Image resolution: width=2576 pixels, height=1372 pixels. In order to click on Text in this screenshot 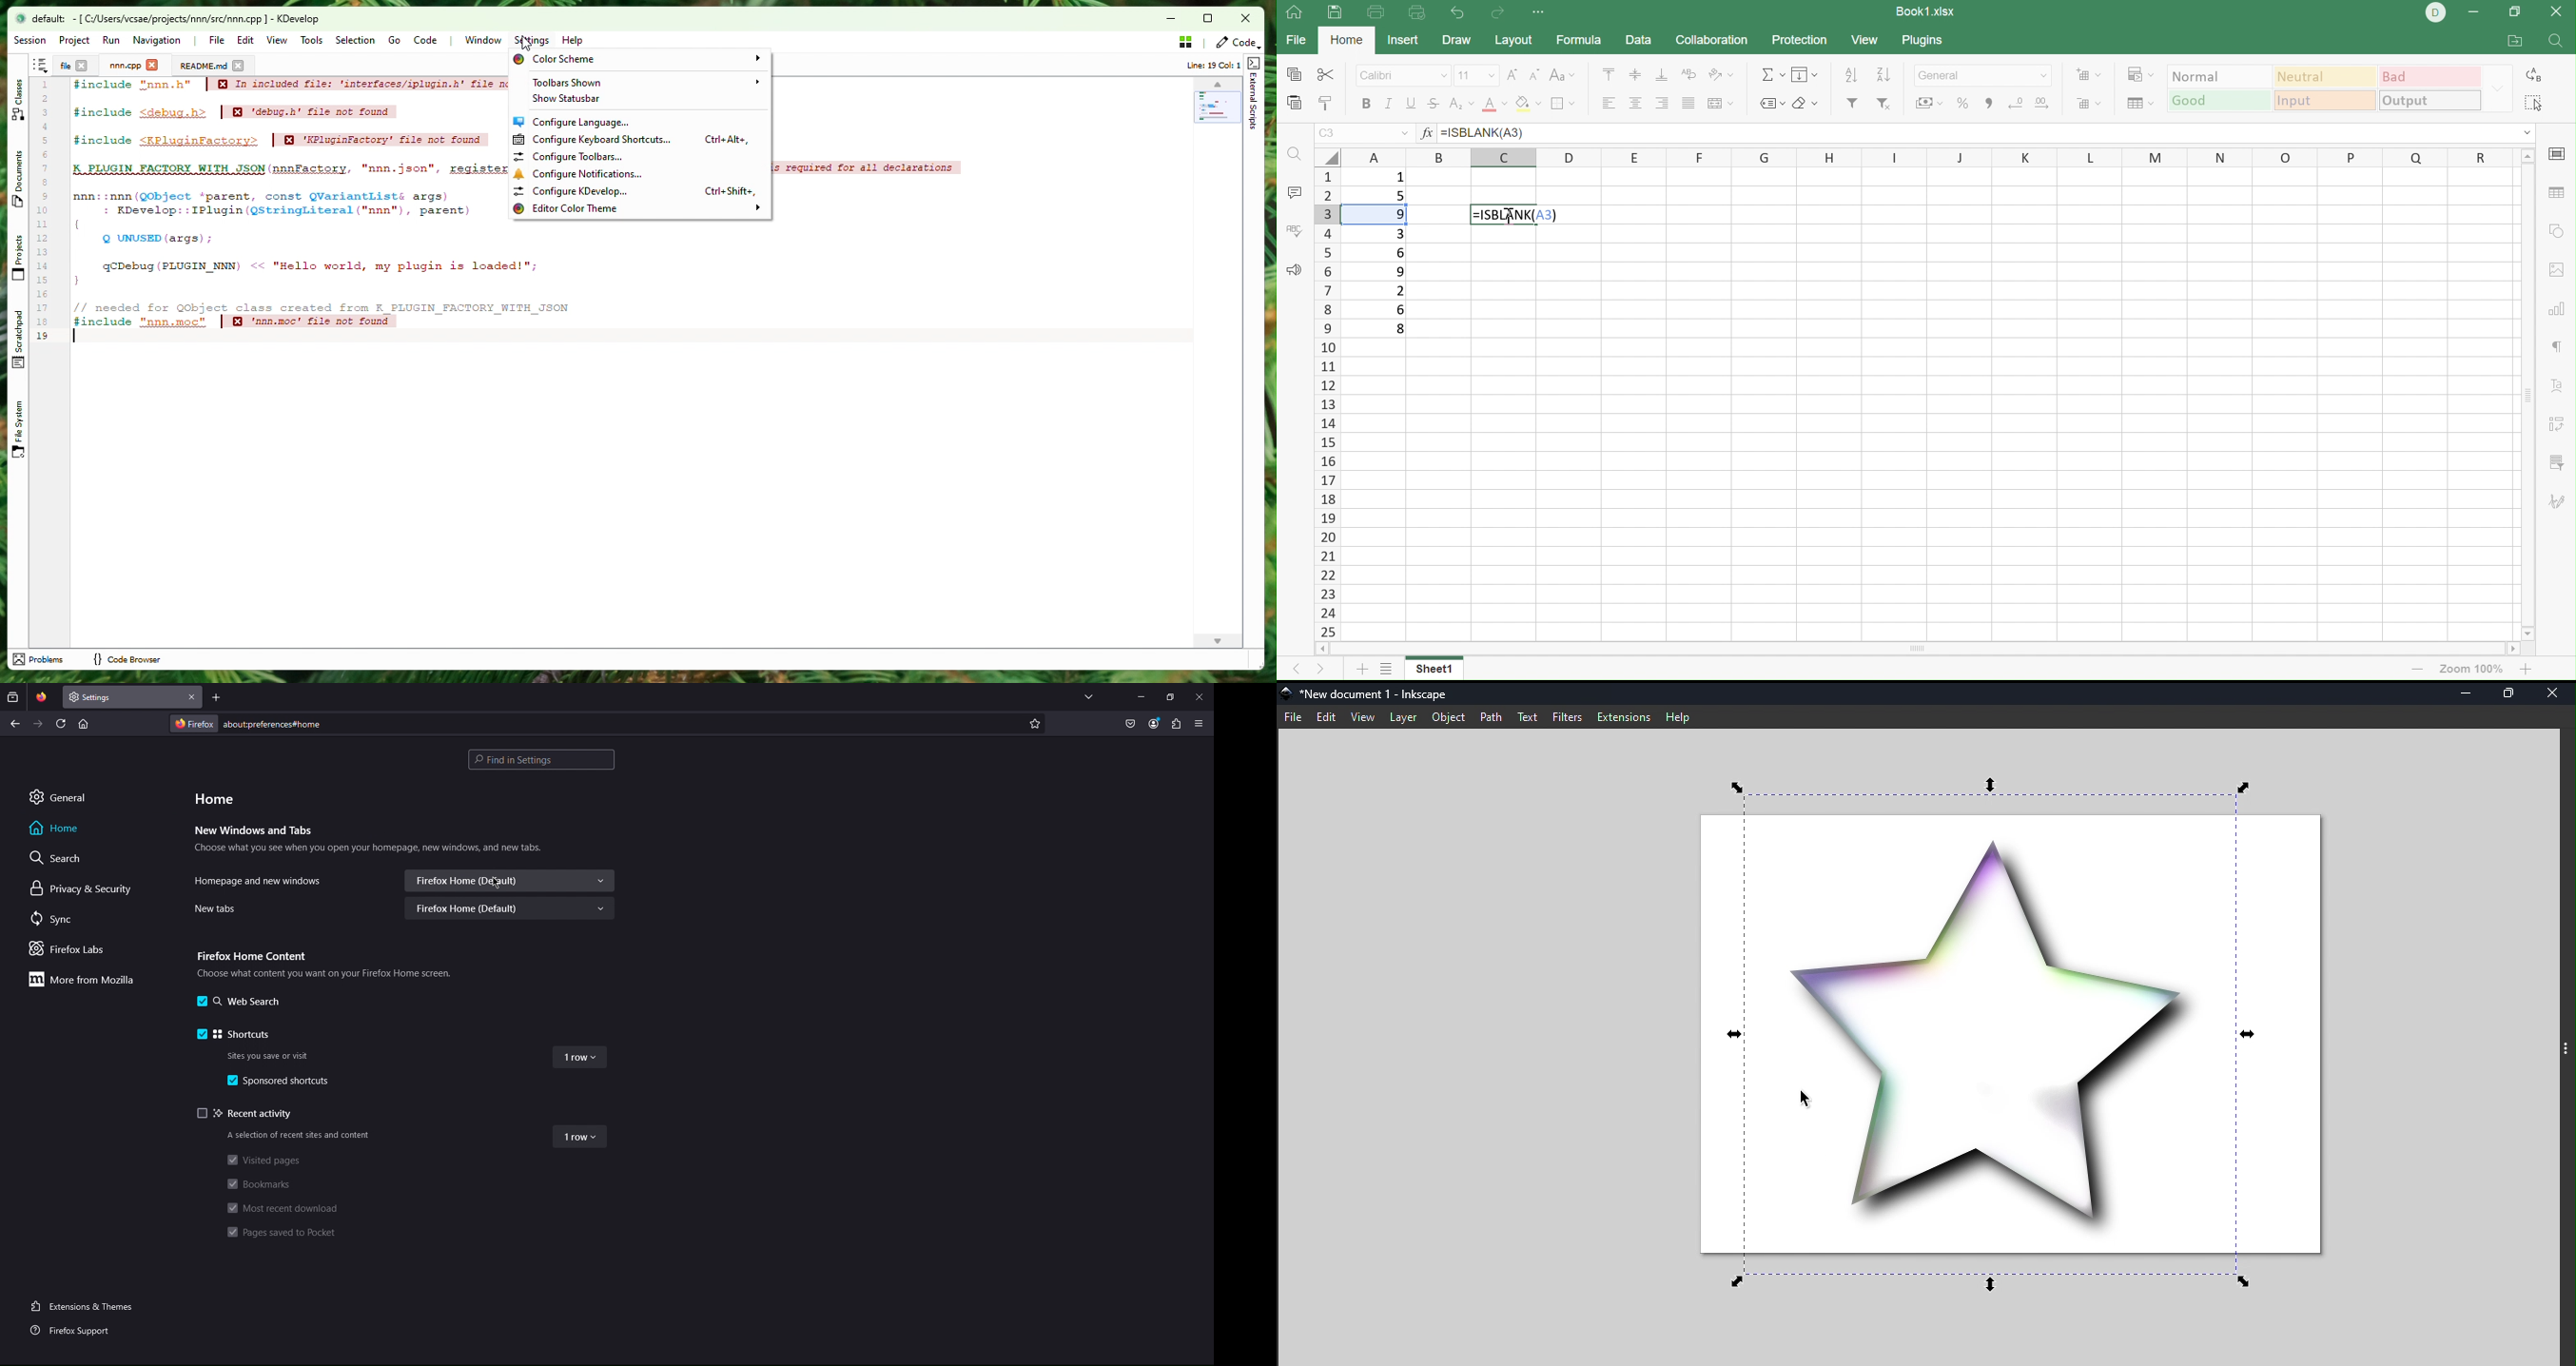, I will do `click(1530, 718)`.